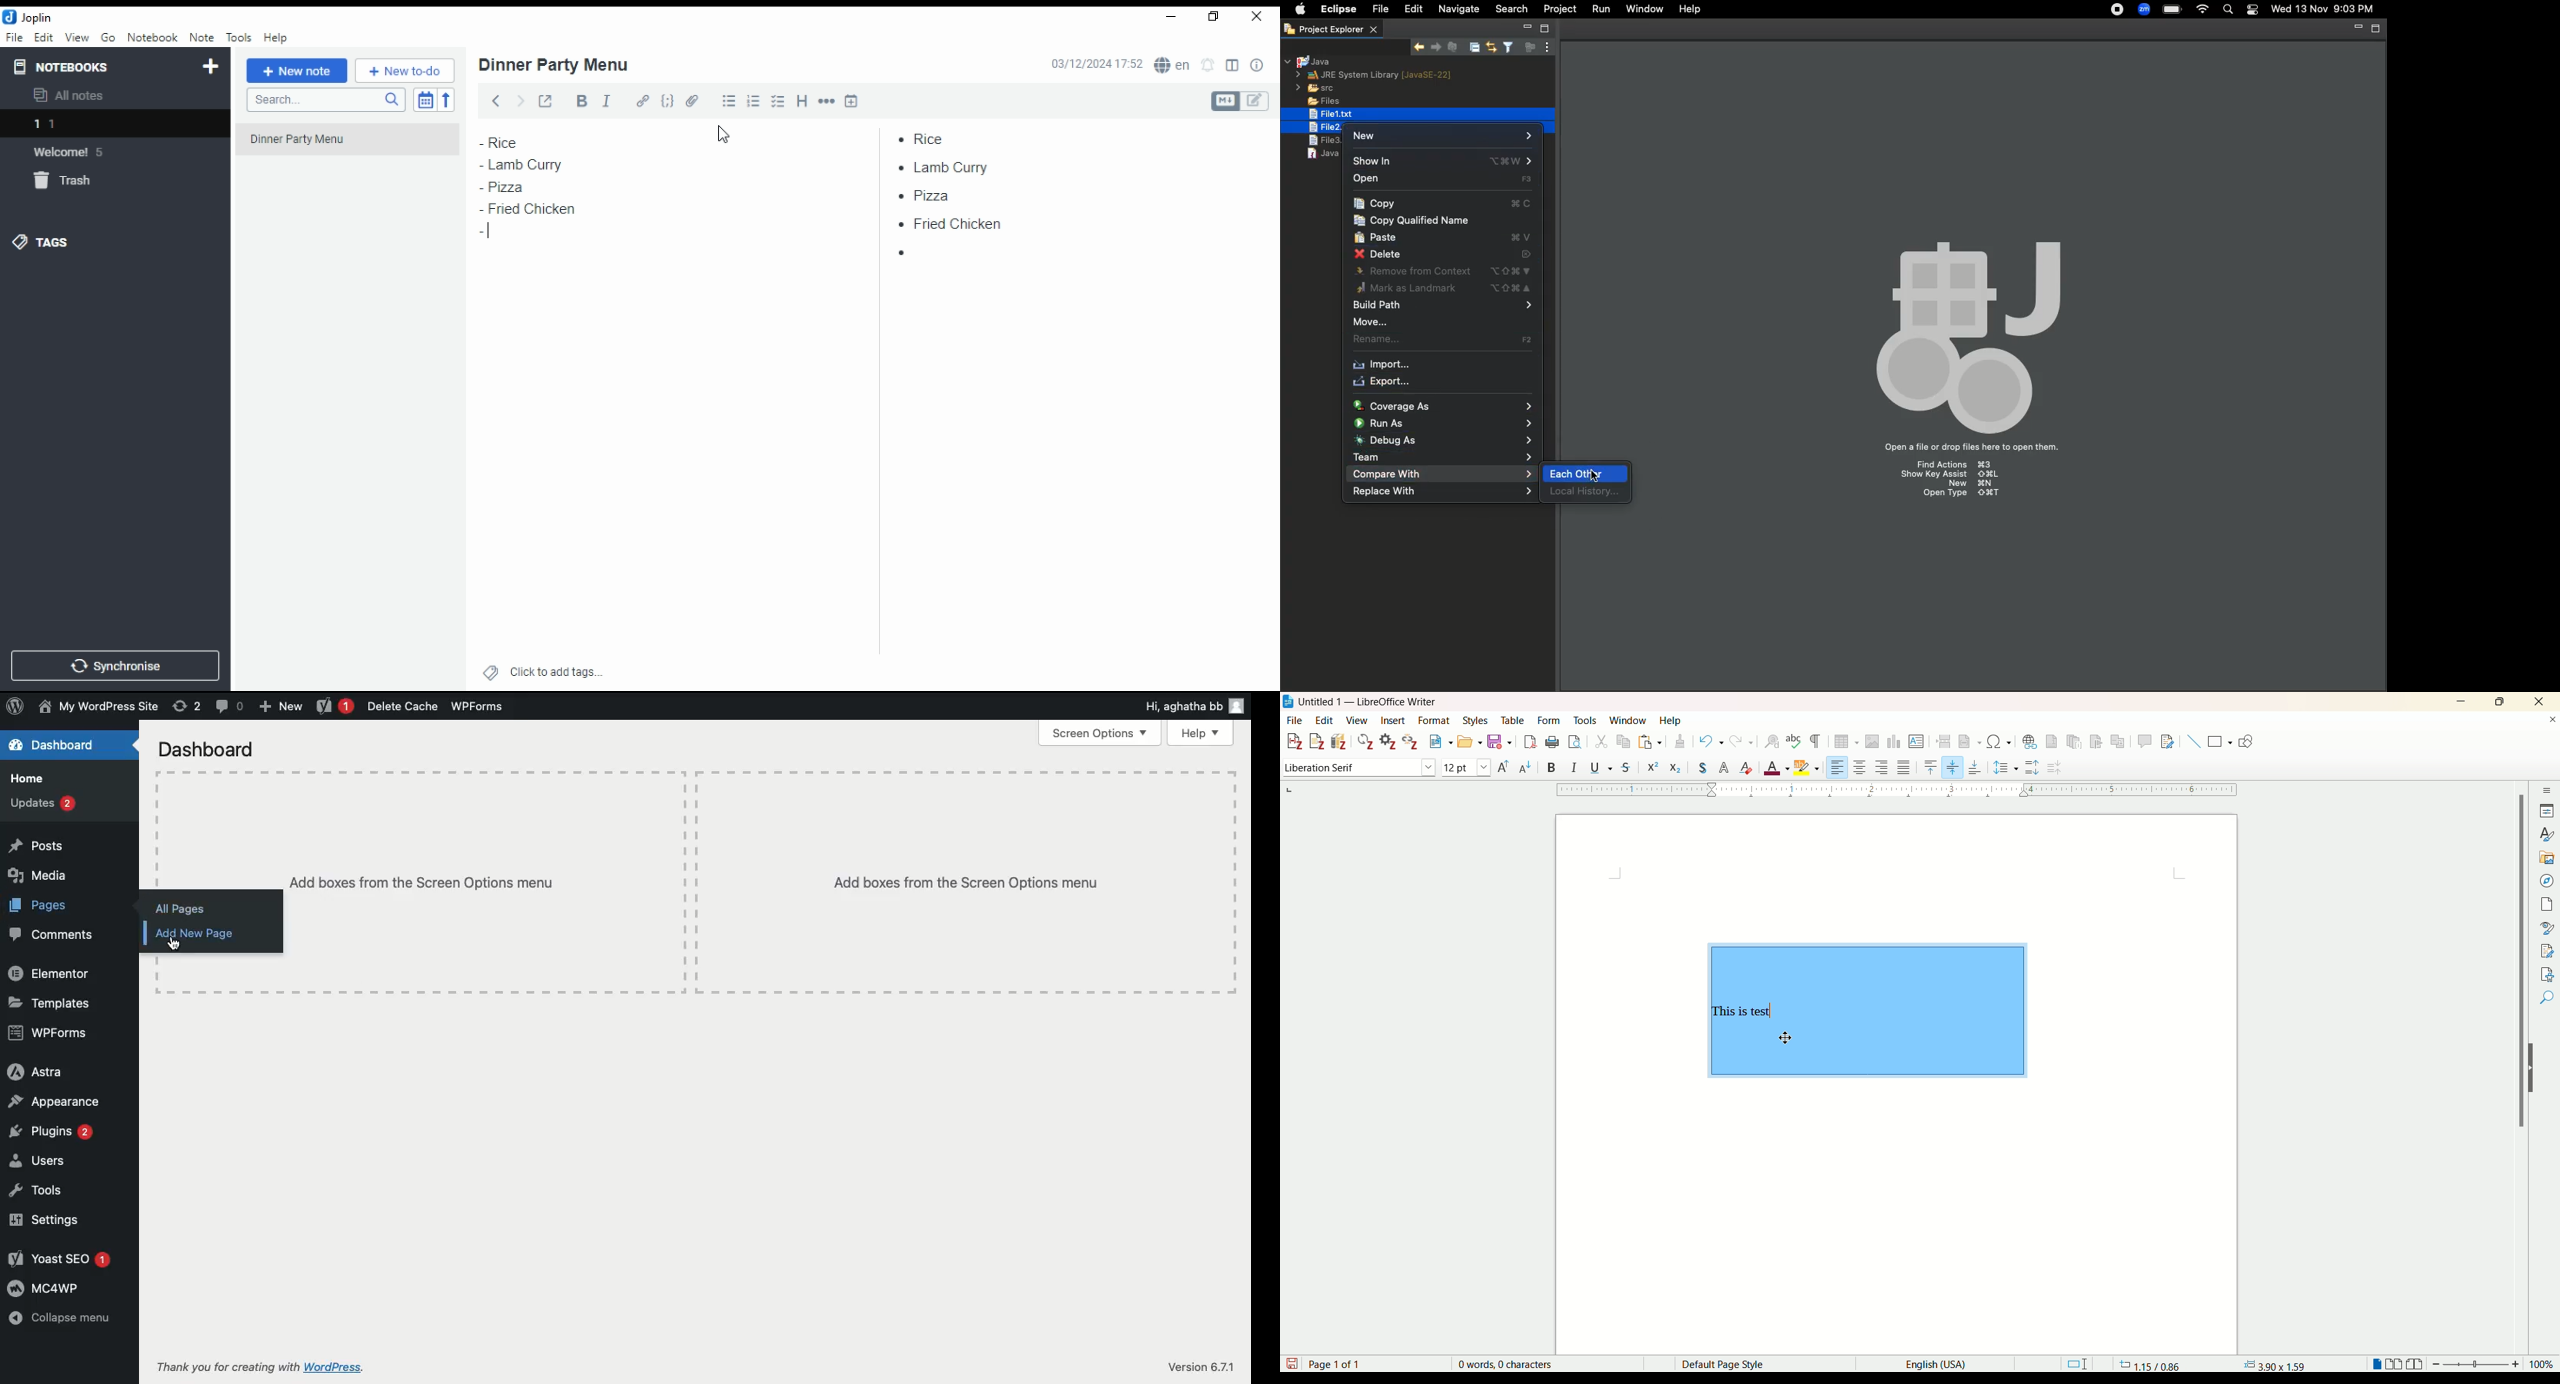 The image size is (2576, 1400). I want to click on insert text box, so click(1917, 741).